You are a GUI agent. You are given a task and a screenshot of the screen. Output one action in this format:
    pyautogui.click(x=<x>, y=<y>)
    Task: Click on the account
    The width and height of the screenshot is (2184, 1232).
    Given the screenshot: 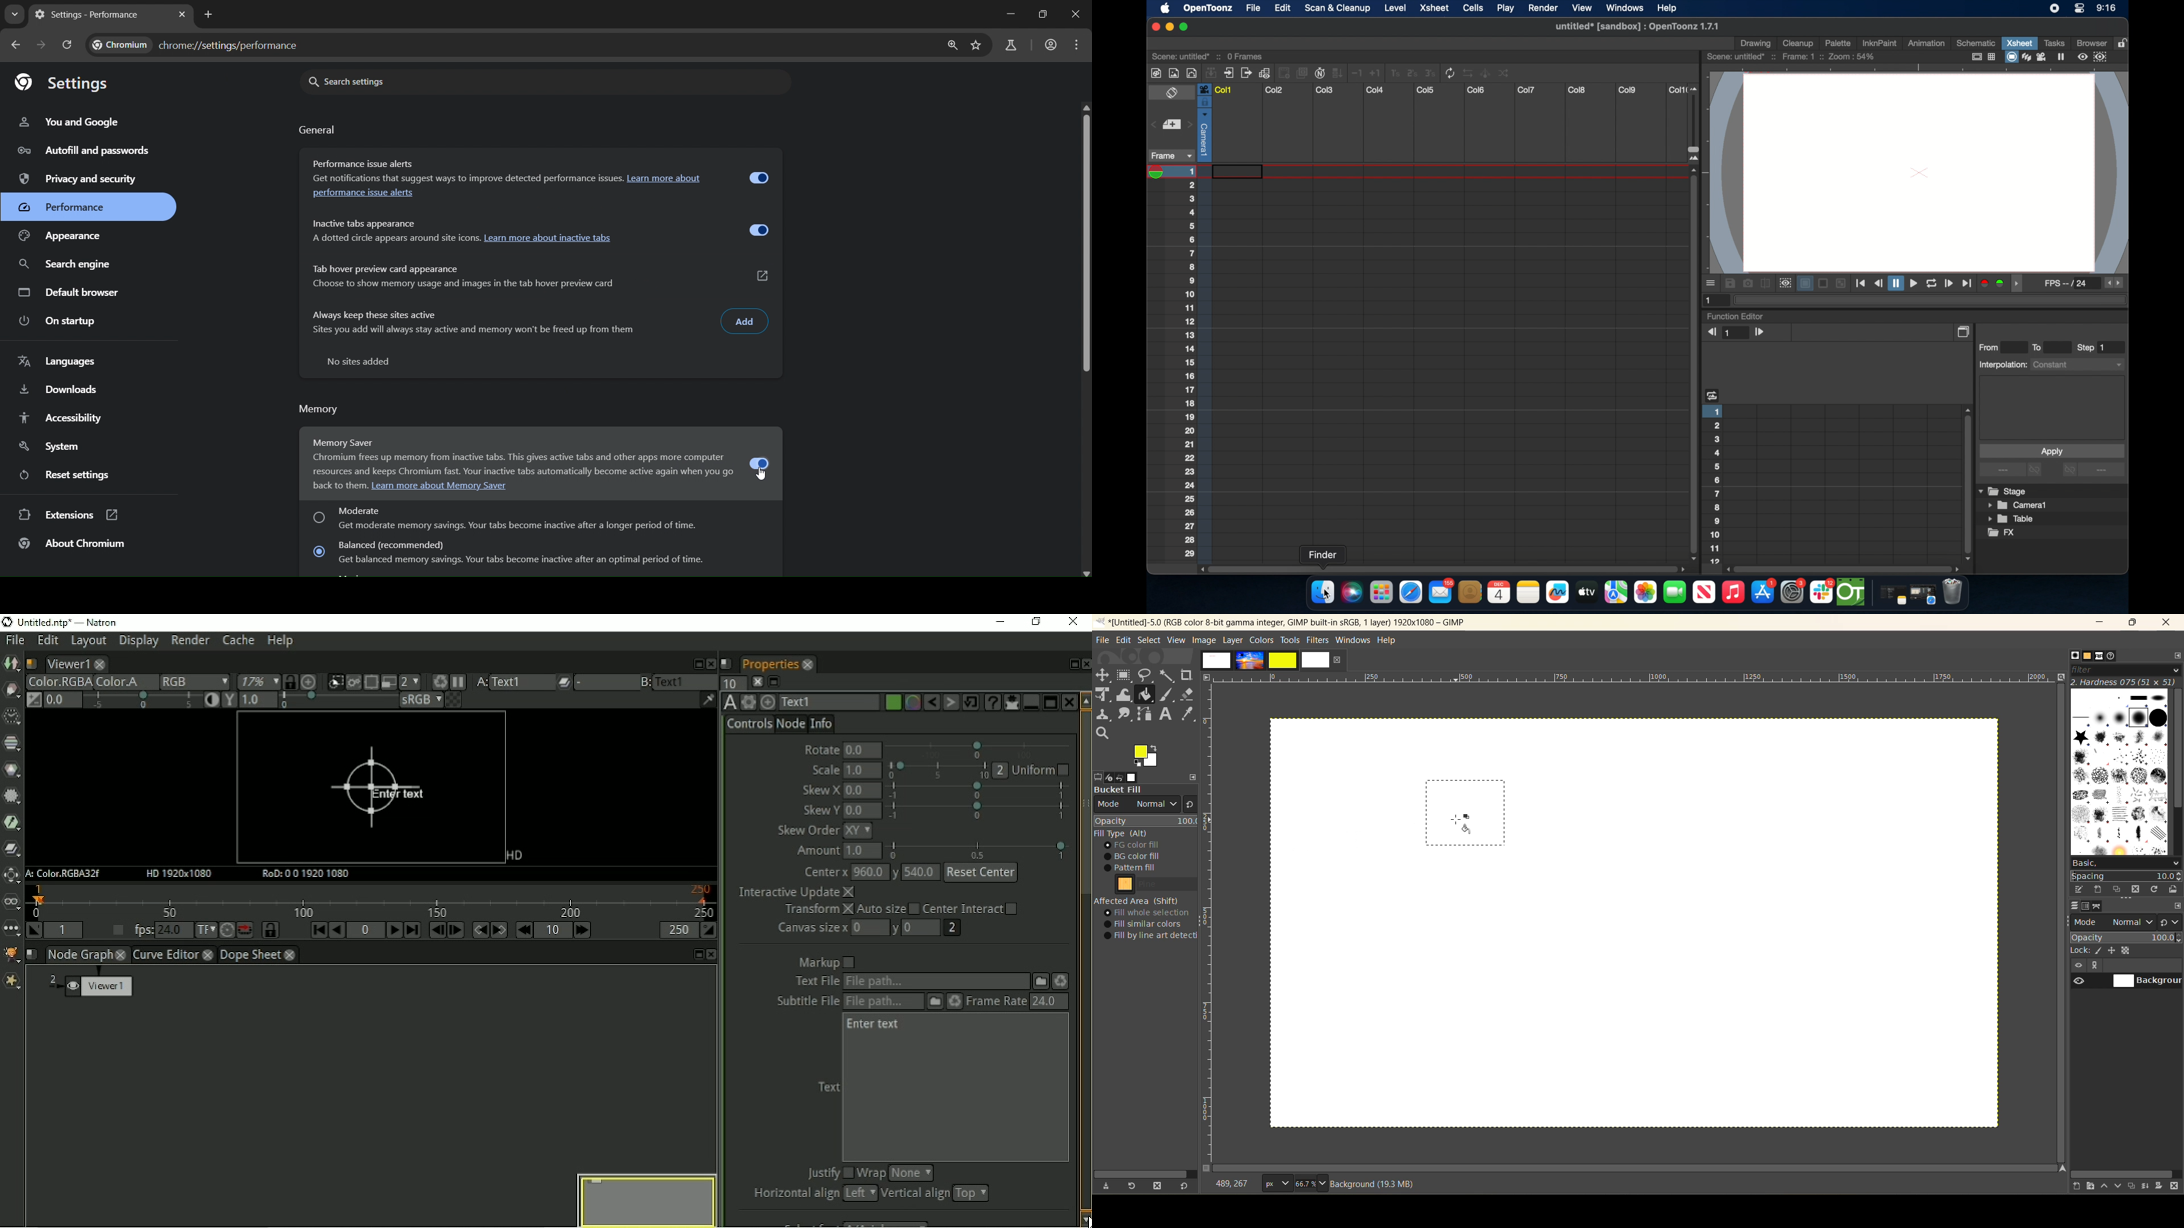 What is the action you would take?
    pyautogui.click(x=1052, y=45)
    